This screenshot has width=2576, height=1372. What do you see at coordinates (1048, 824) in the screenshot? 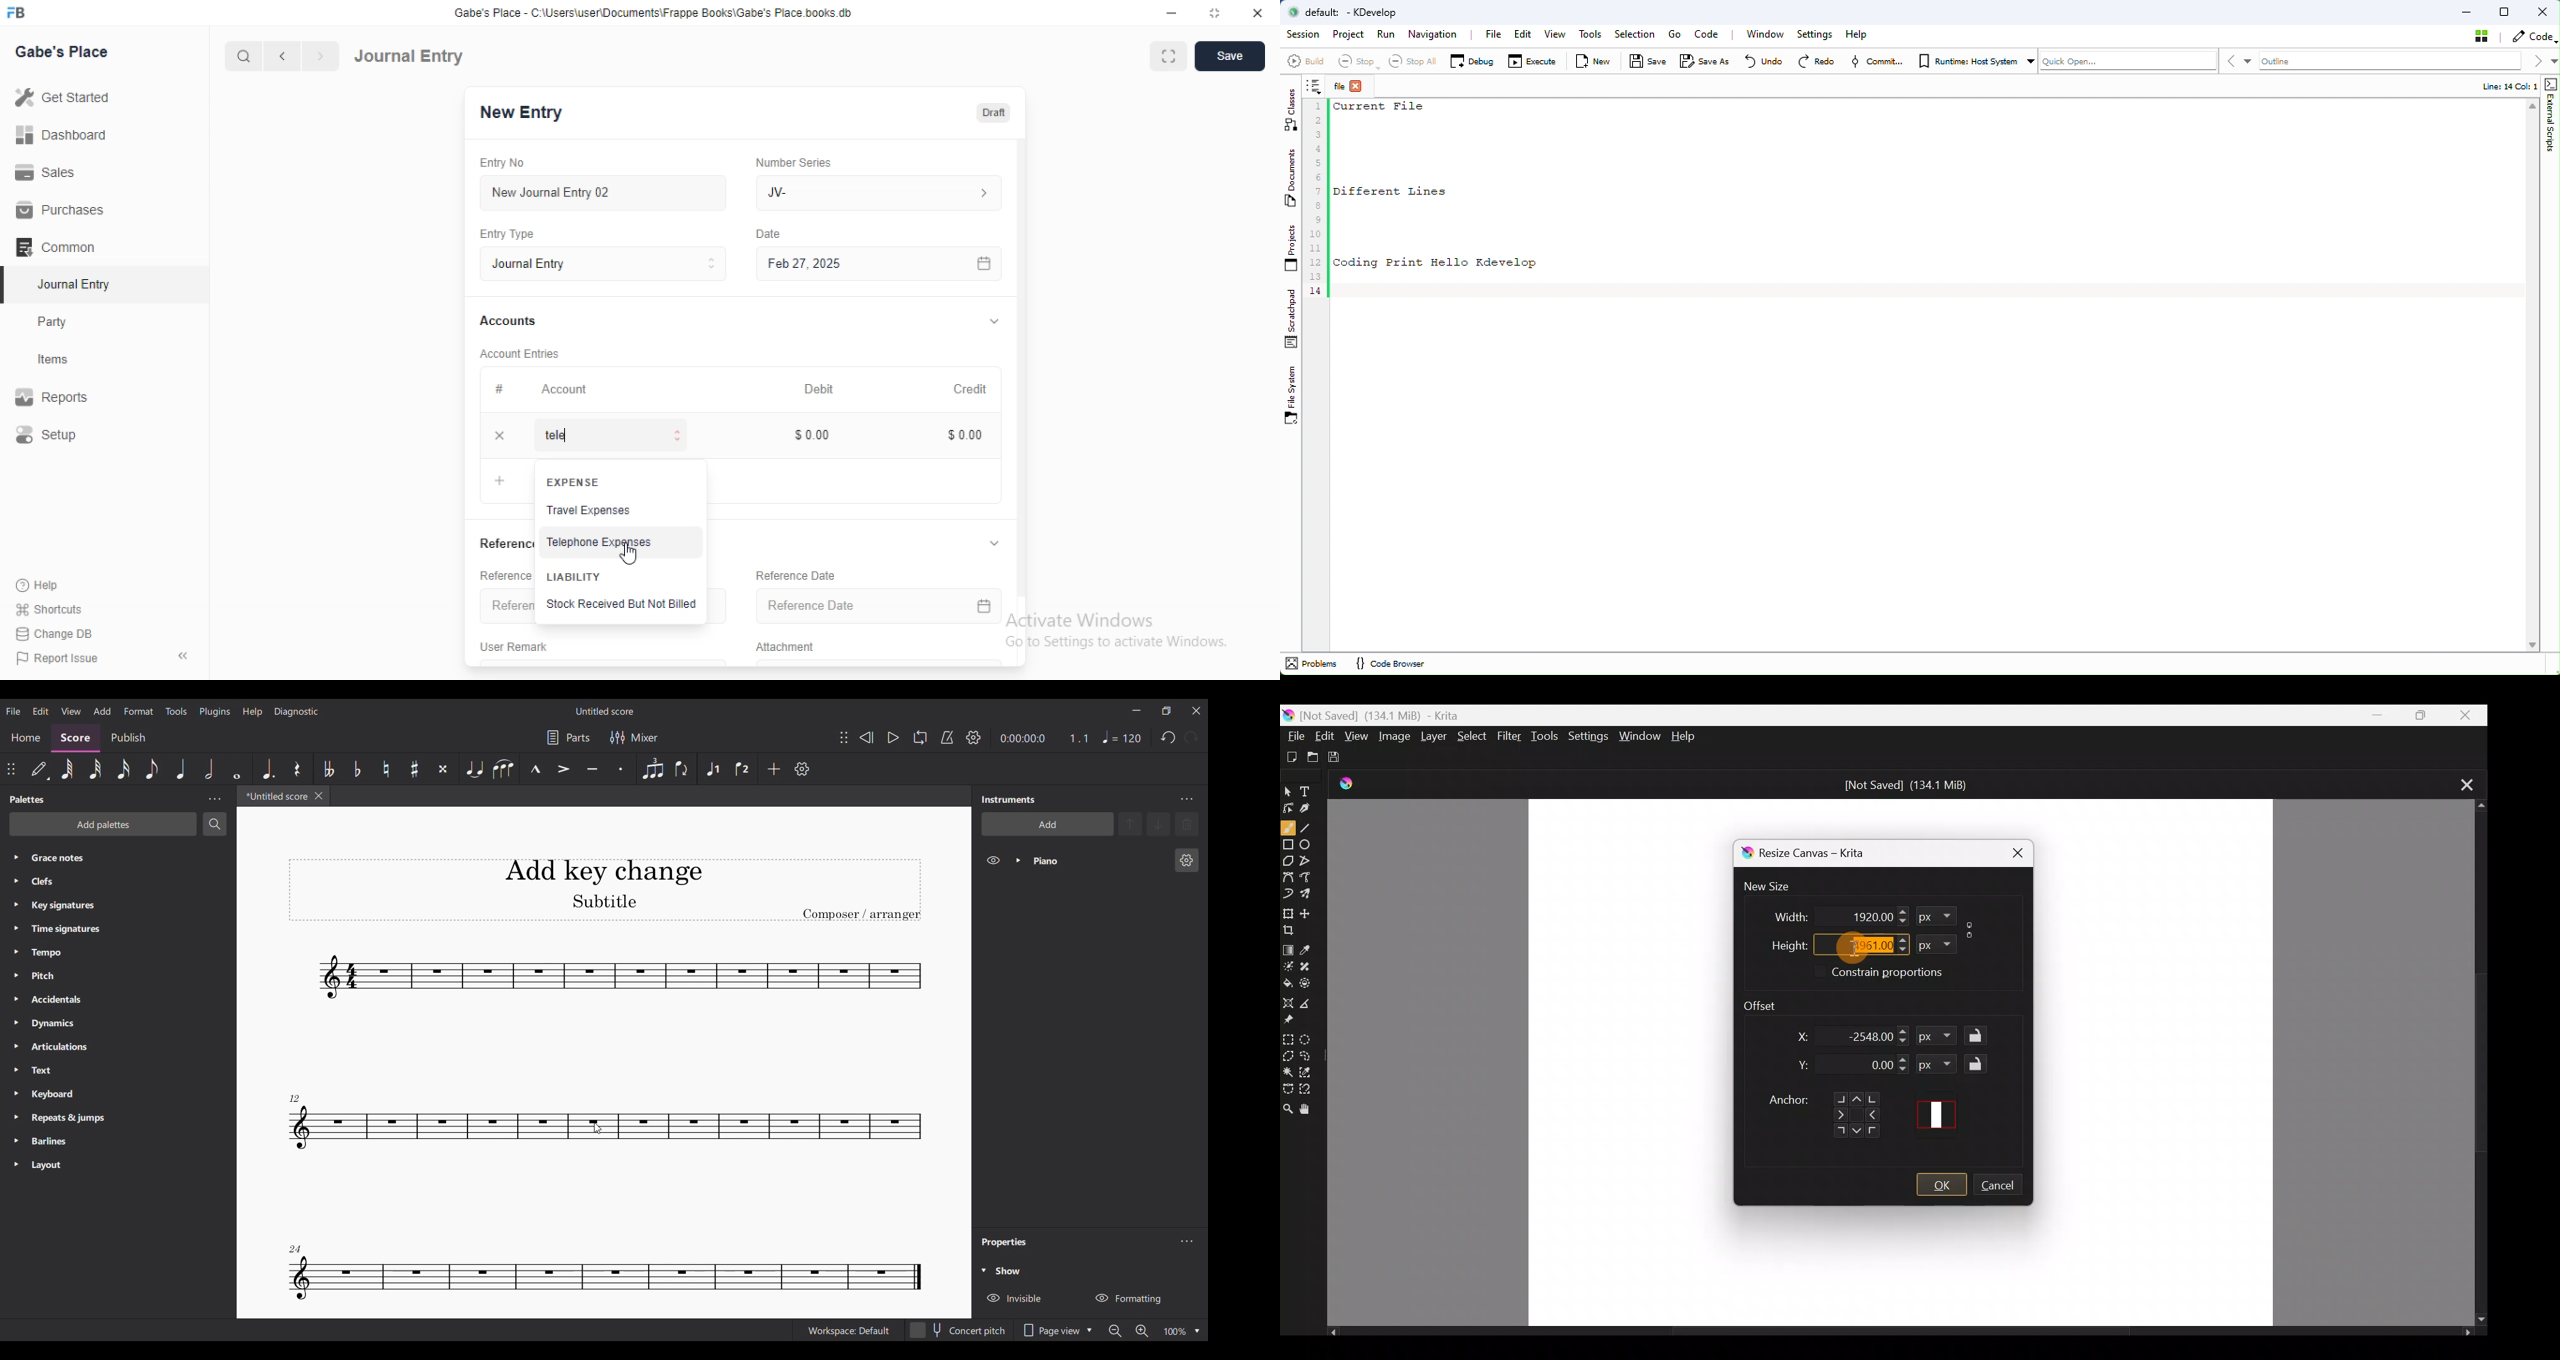
I see `Add instrument` at bounding box center [1048, 824].